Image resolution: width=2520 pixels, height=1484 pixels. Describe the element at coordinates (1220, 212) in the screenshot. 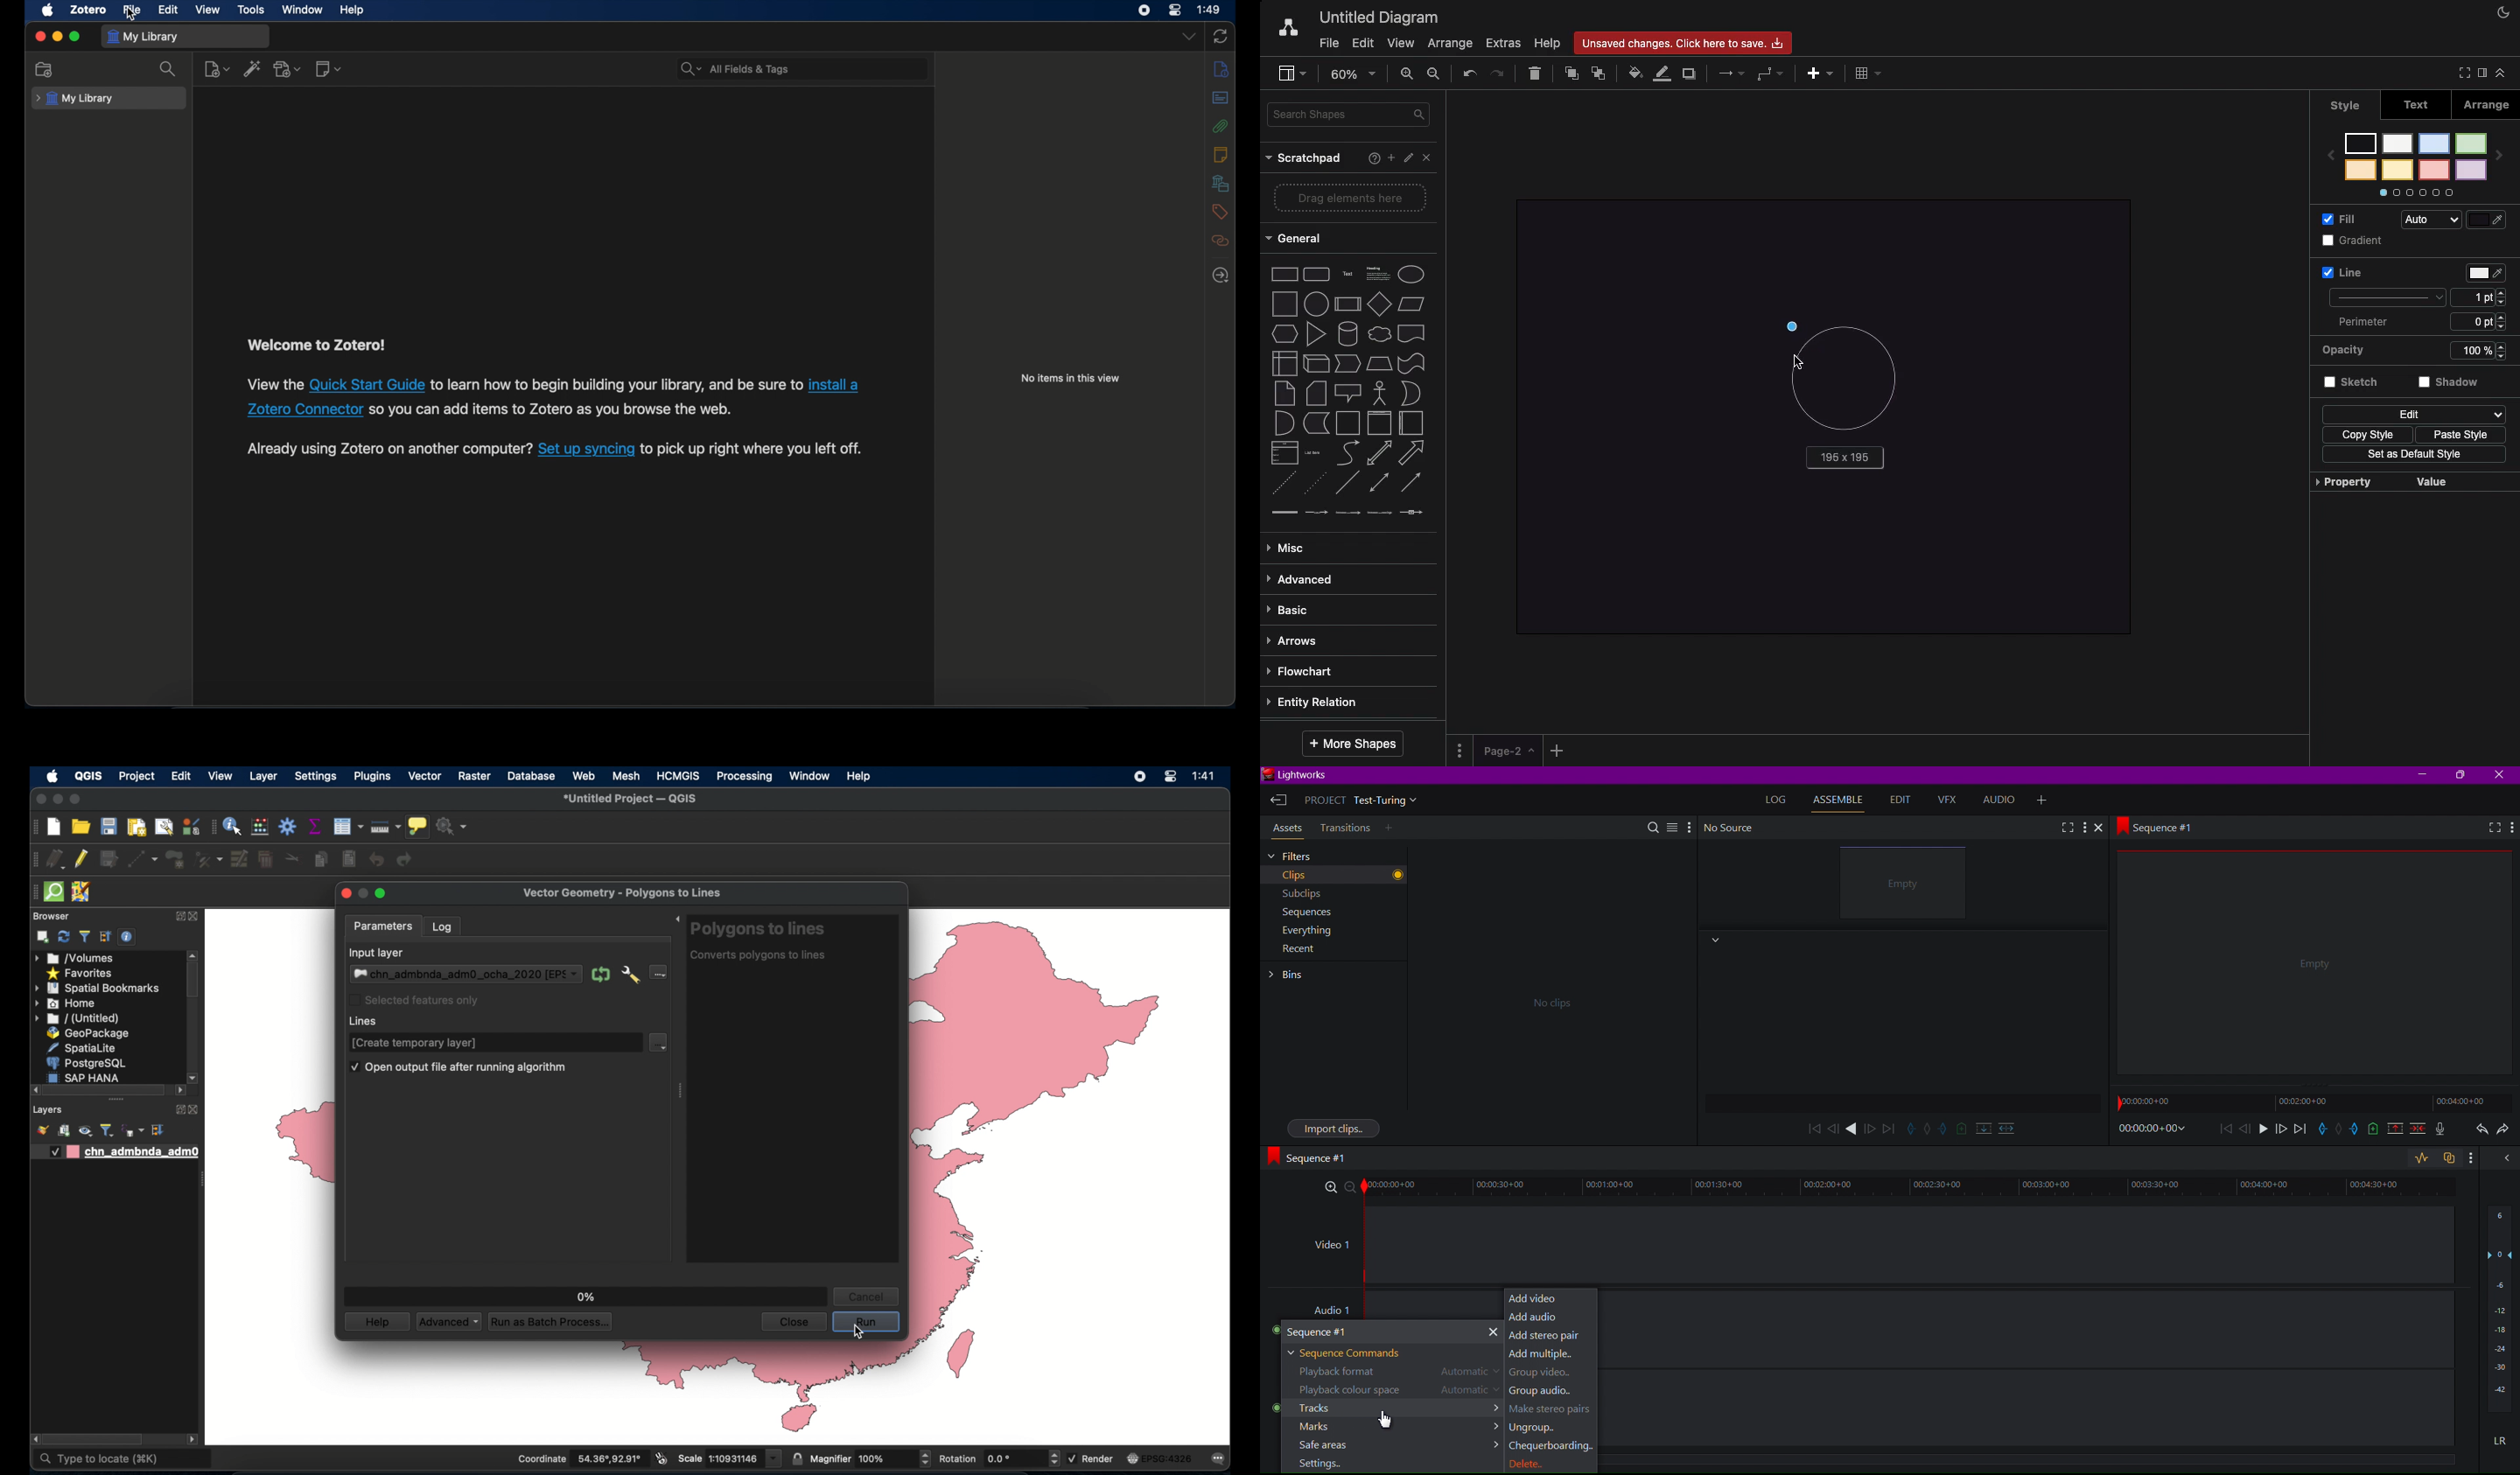

I see `tags` at that location.